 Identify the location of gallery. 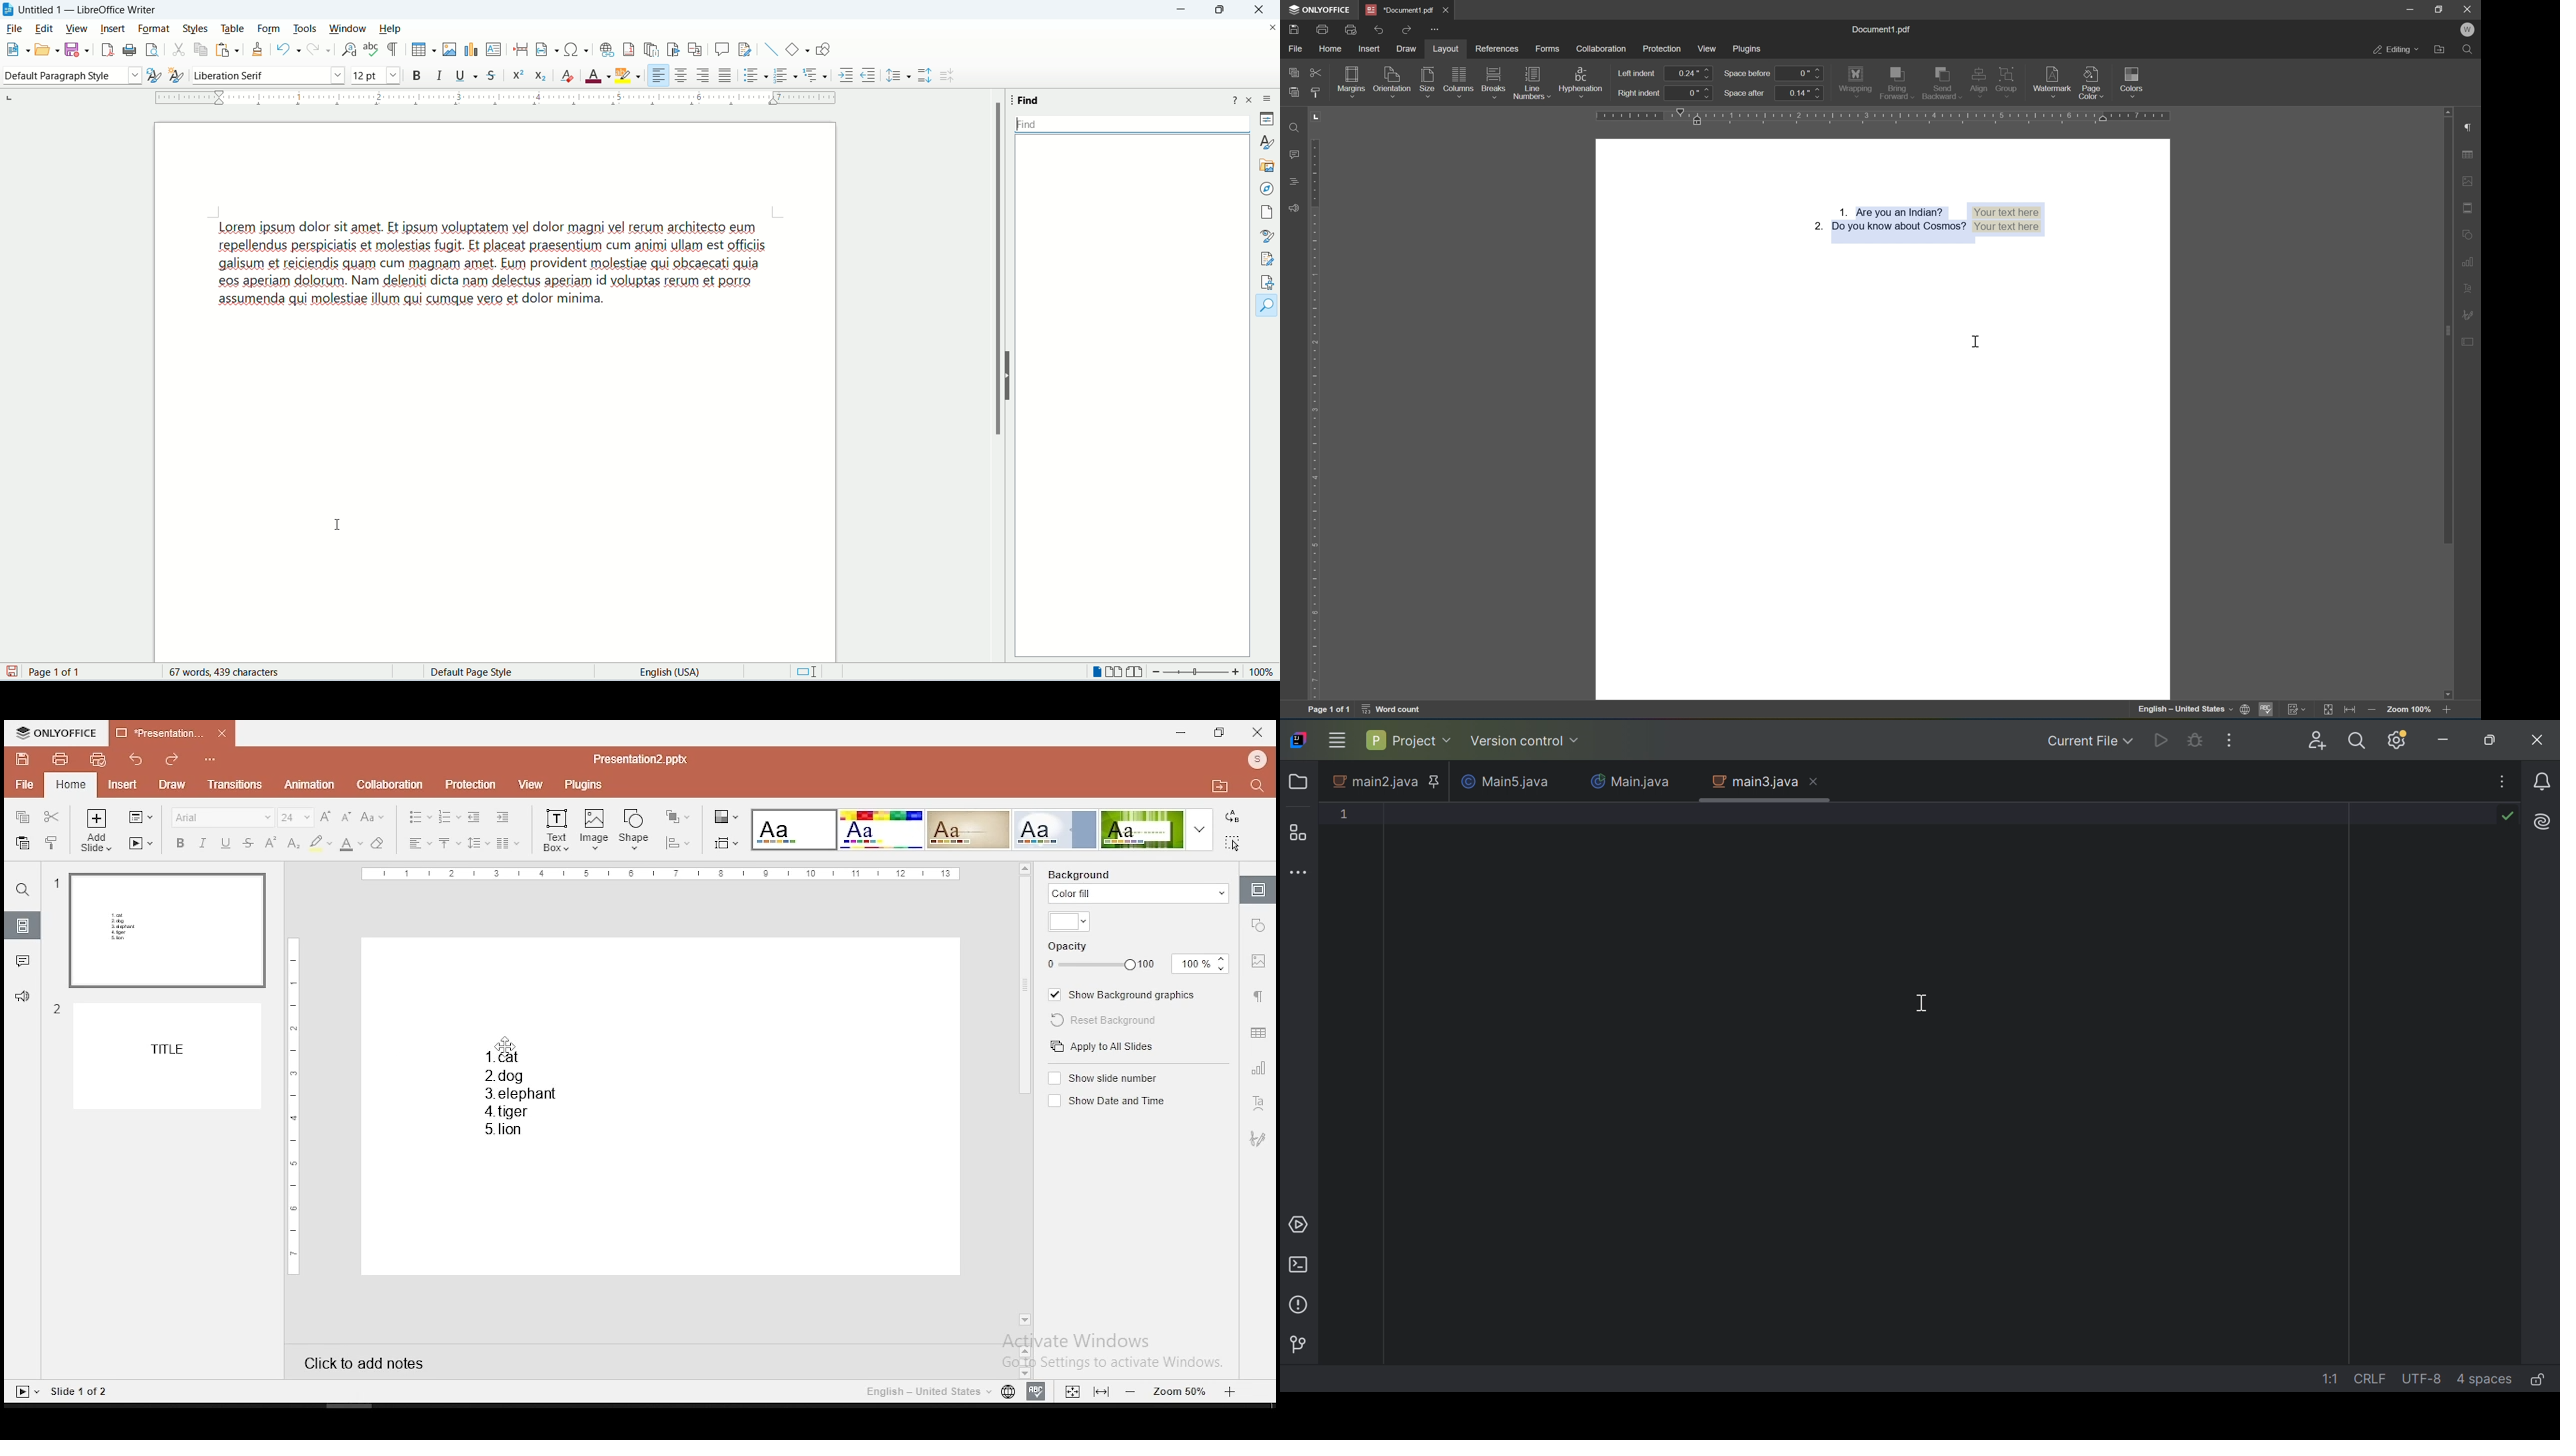
(1266, 164).